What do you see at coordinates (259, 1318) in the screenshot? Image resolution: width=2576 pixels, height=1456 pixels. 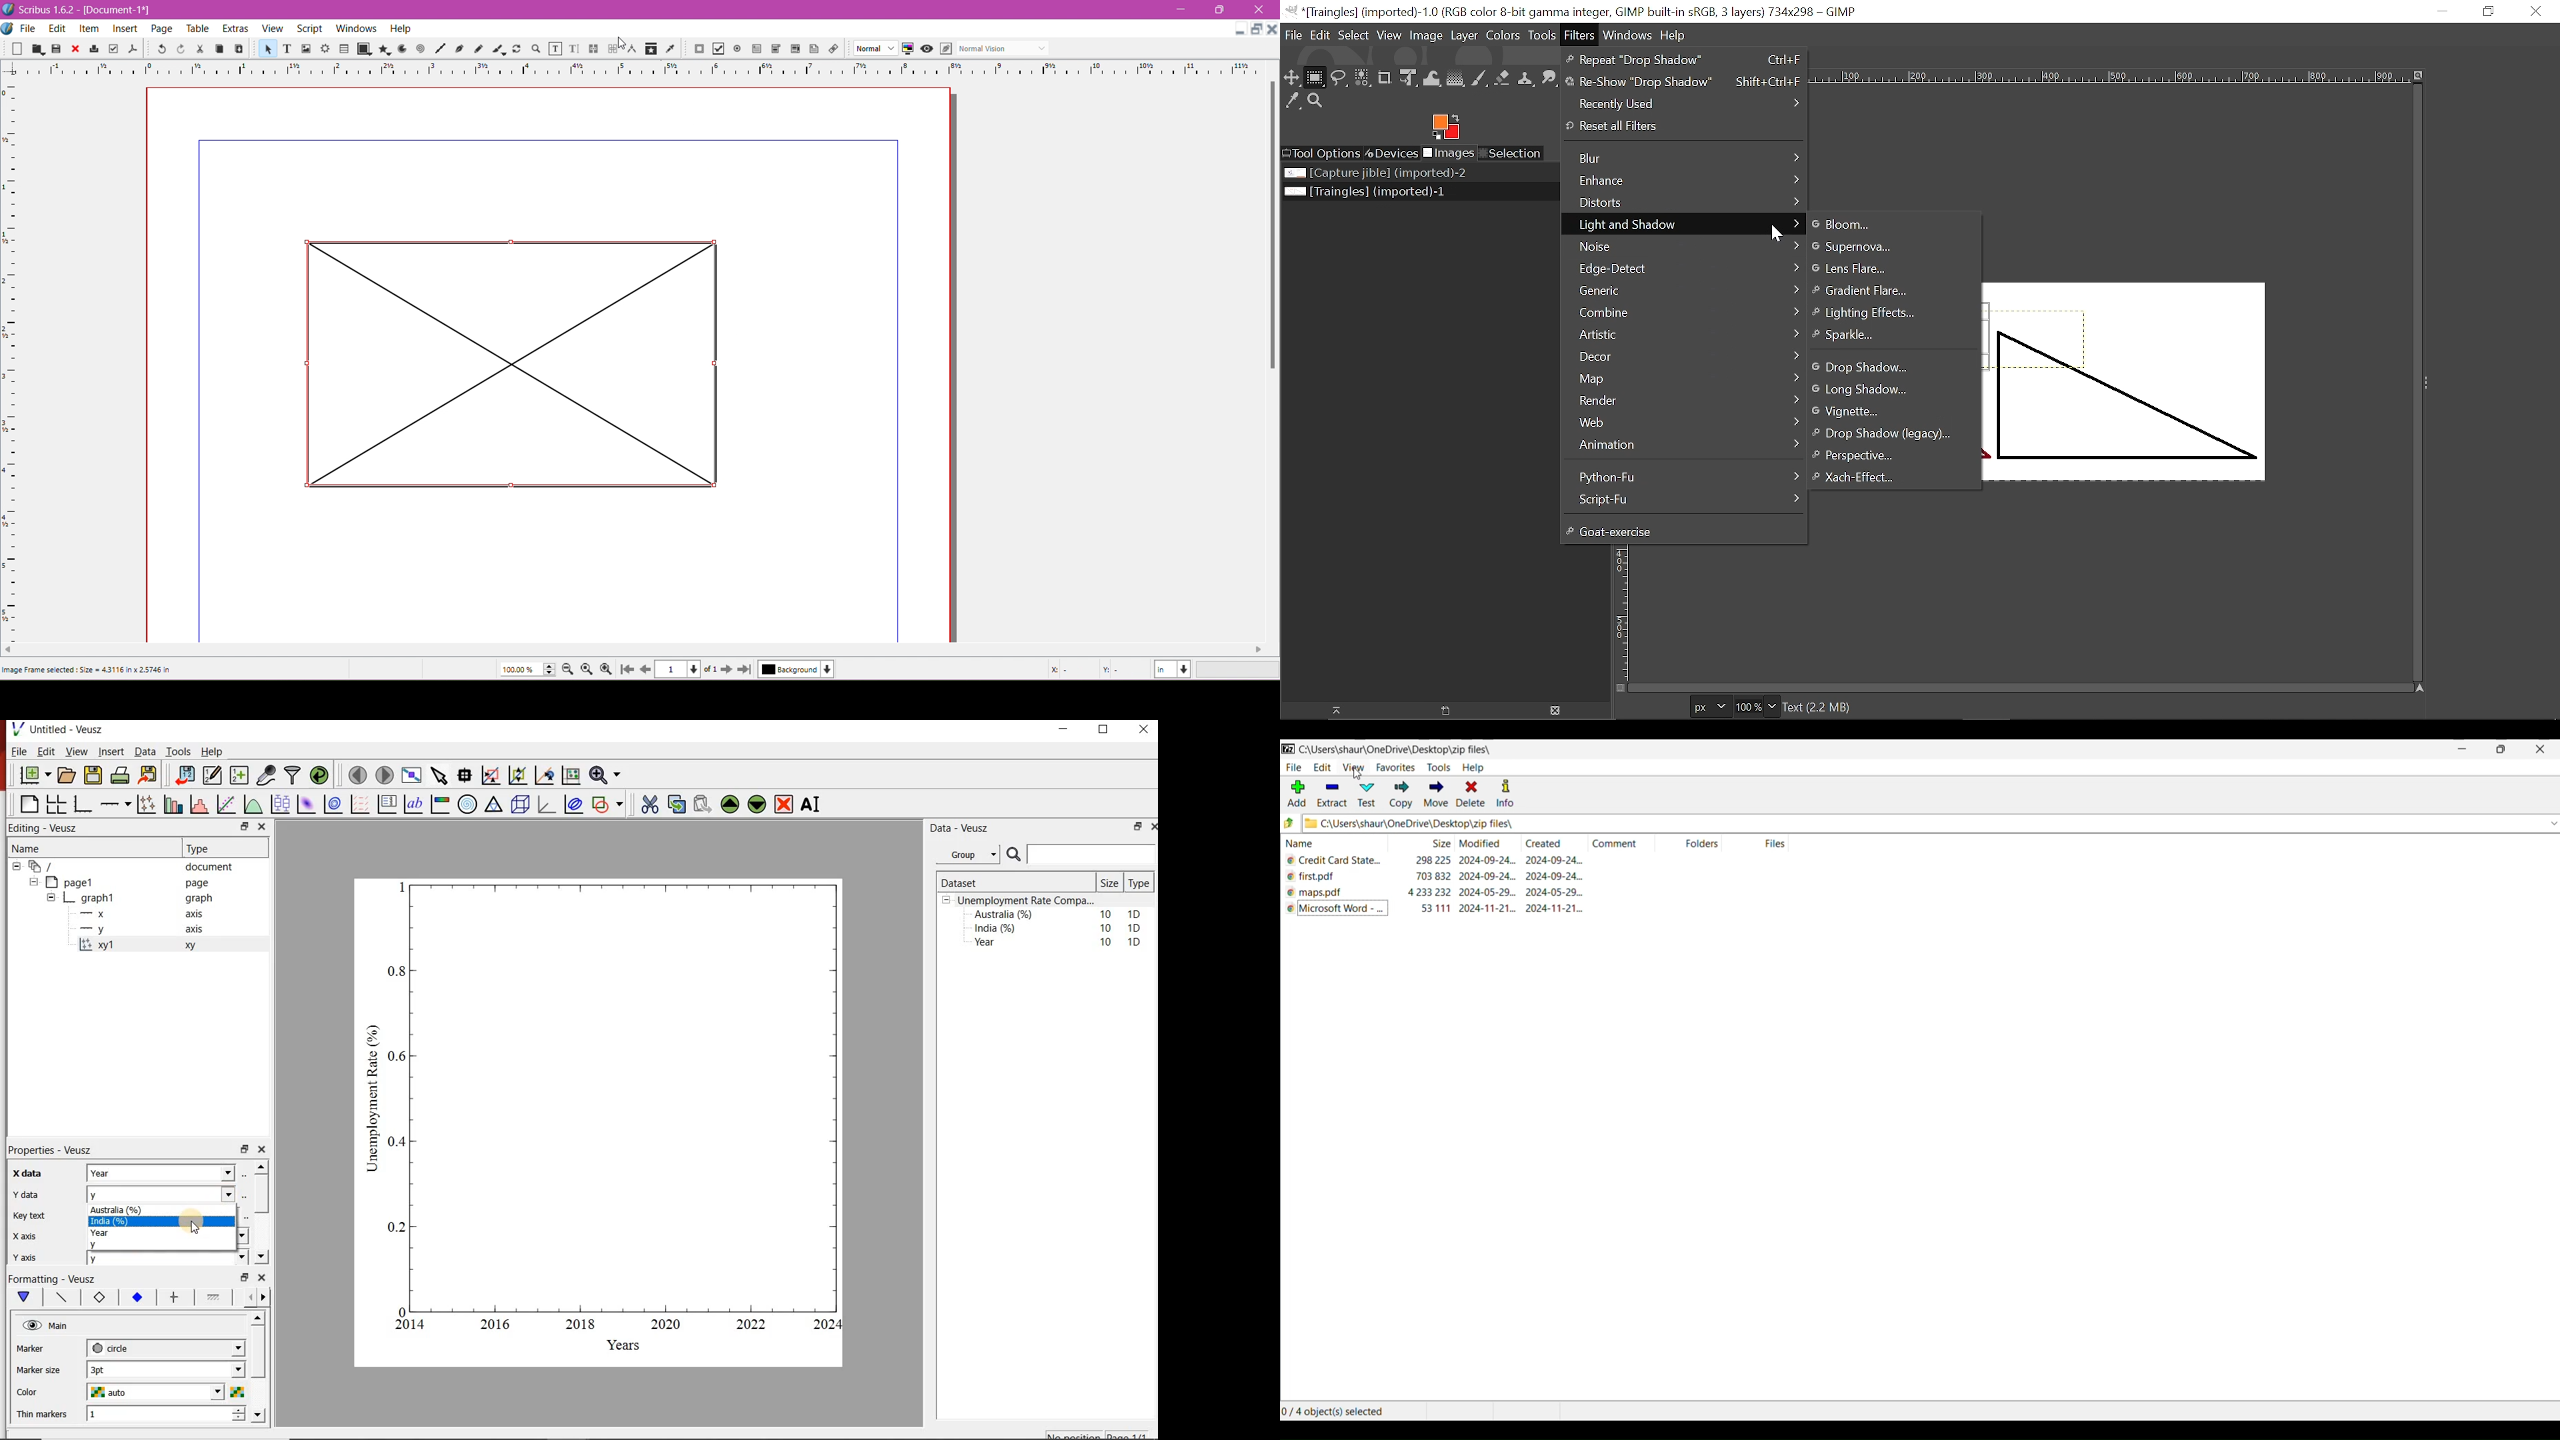 I see `move up` at bounding box center [259, 1318].